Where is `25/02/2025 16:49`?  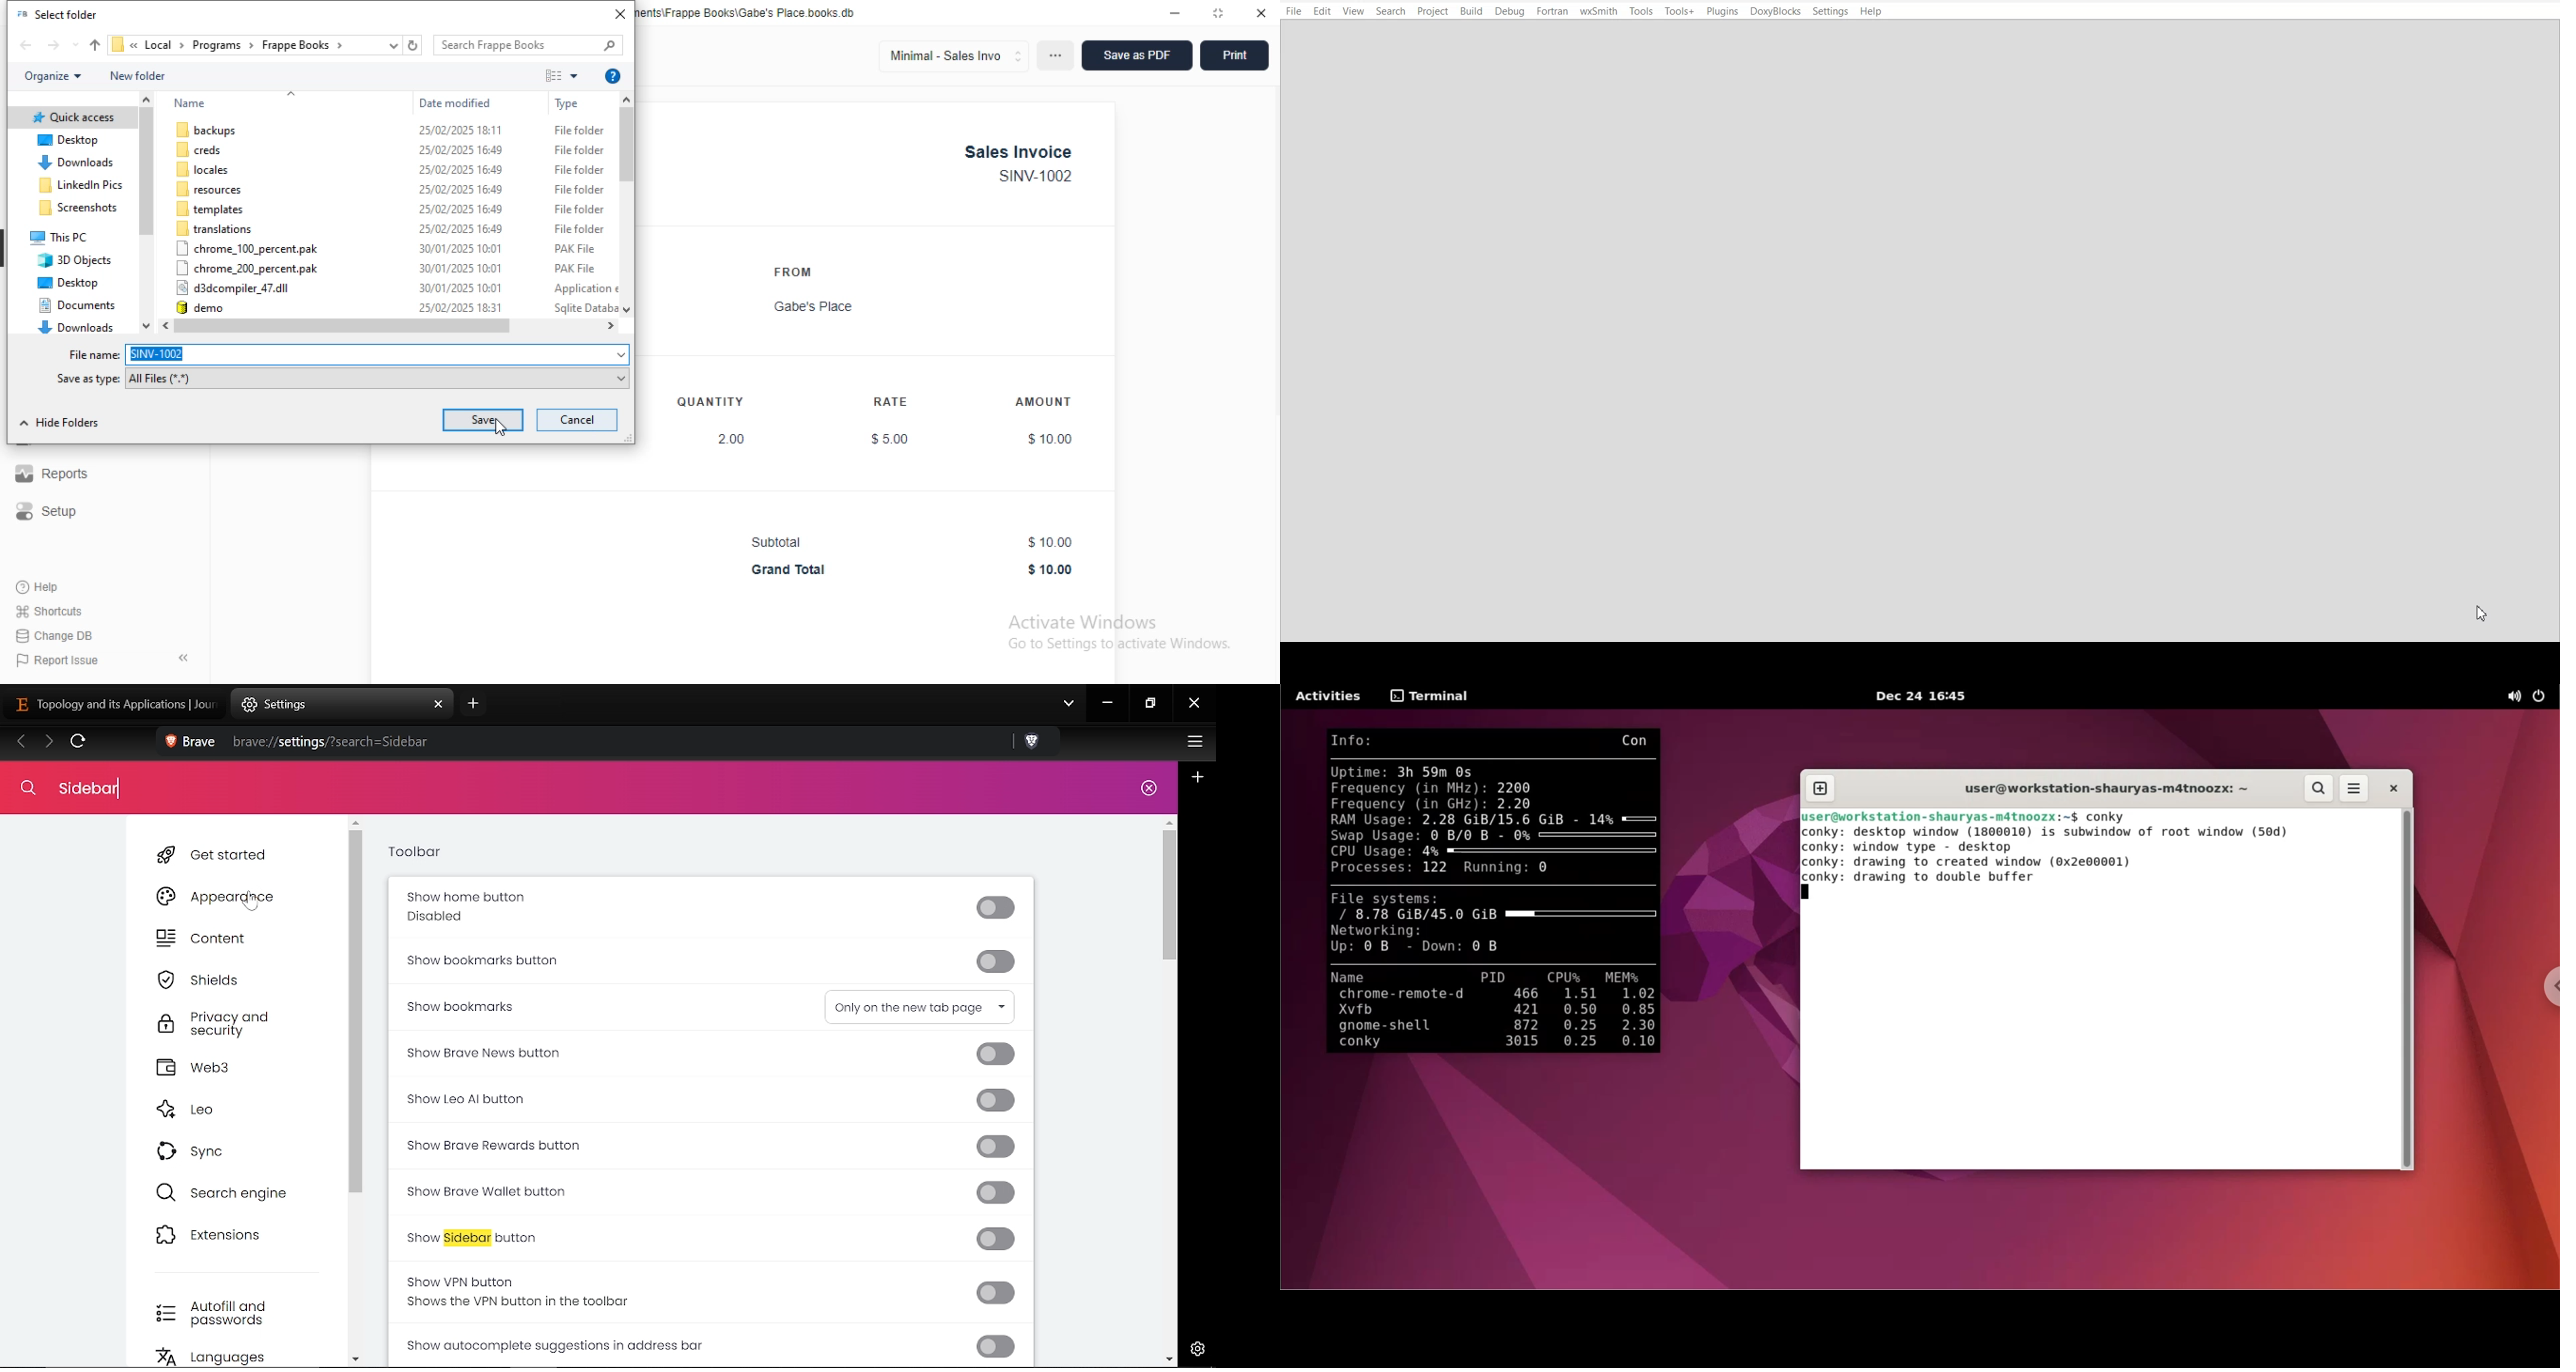
25/02/2025 16:49 is located at coordinates (460, 169).